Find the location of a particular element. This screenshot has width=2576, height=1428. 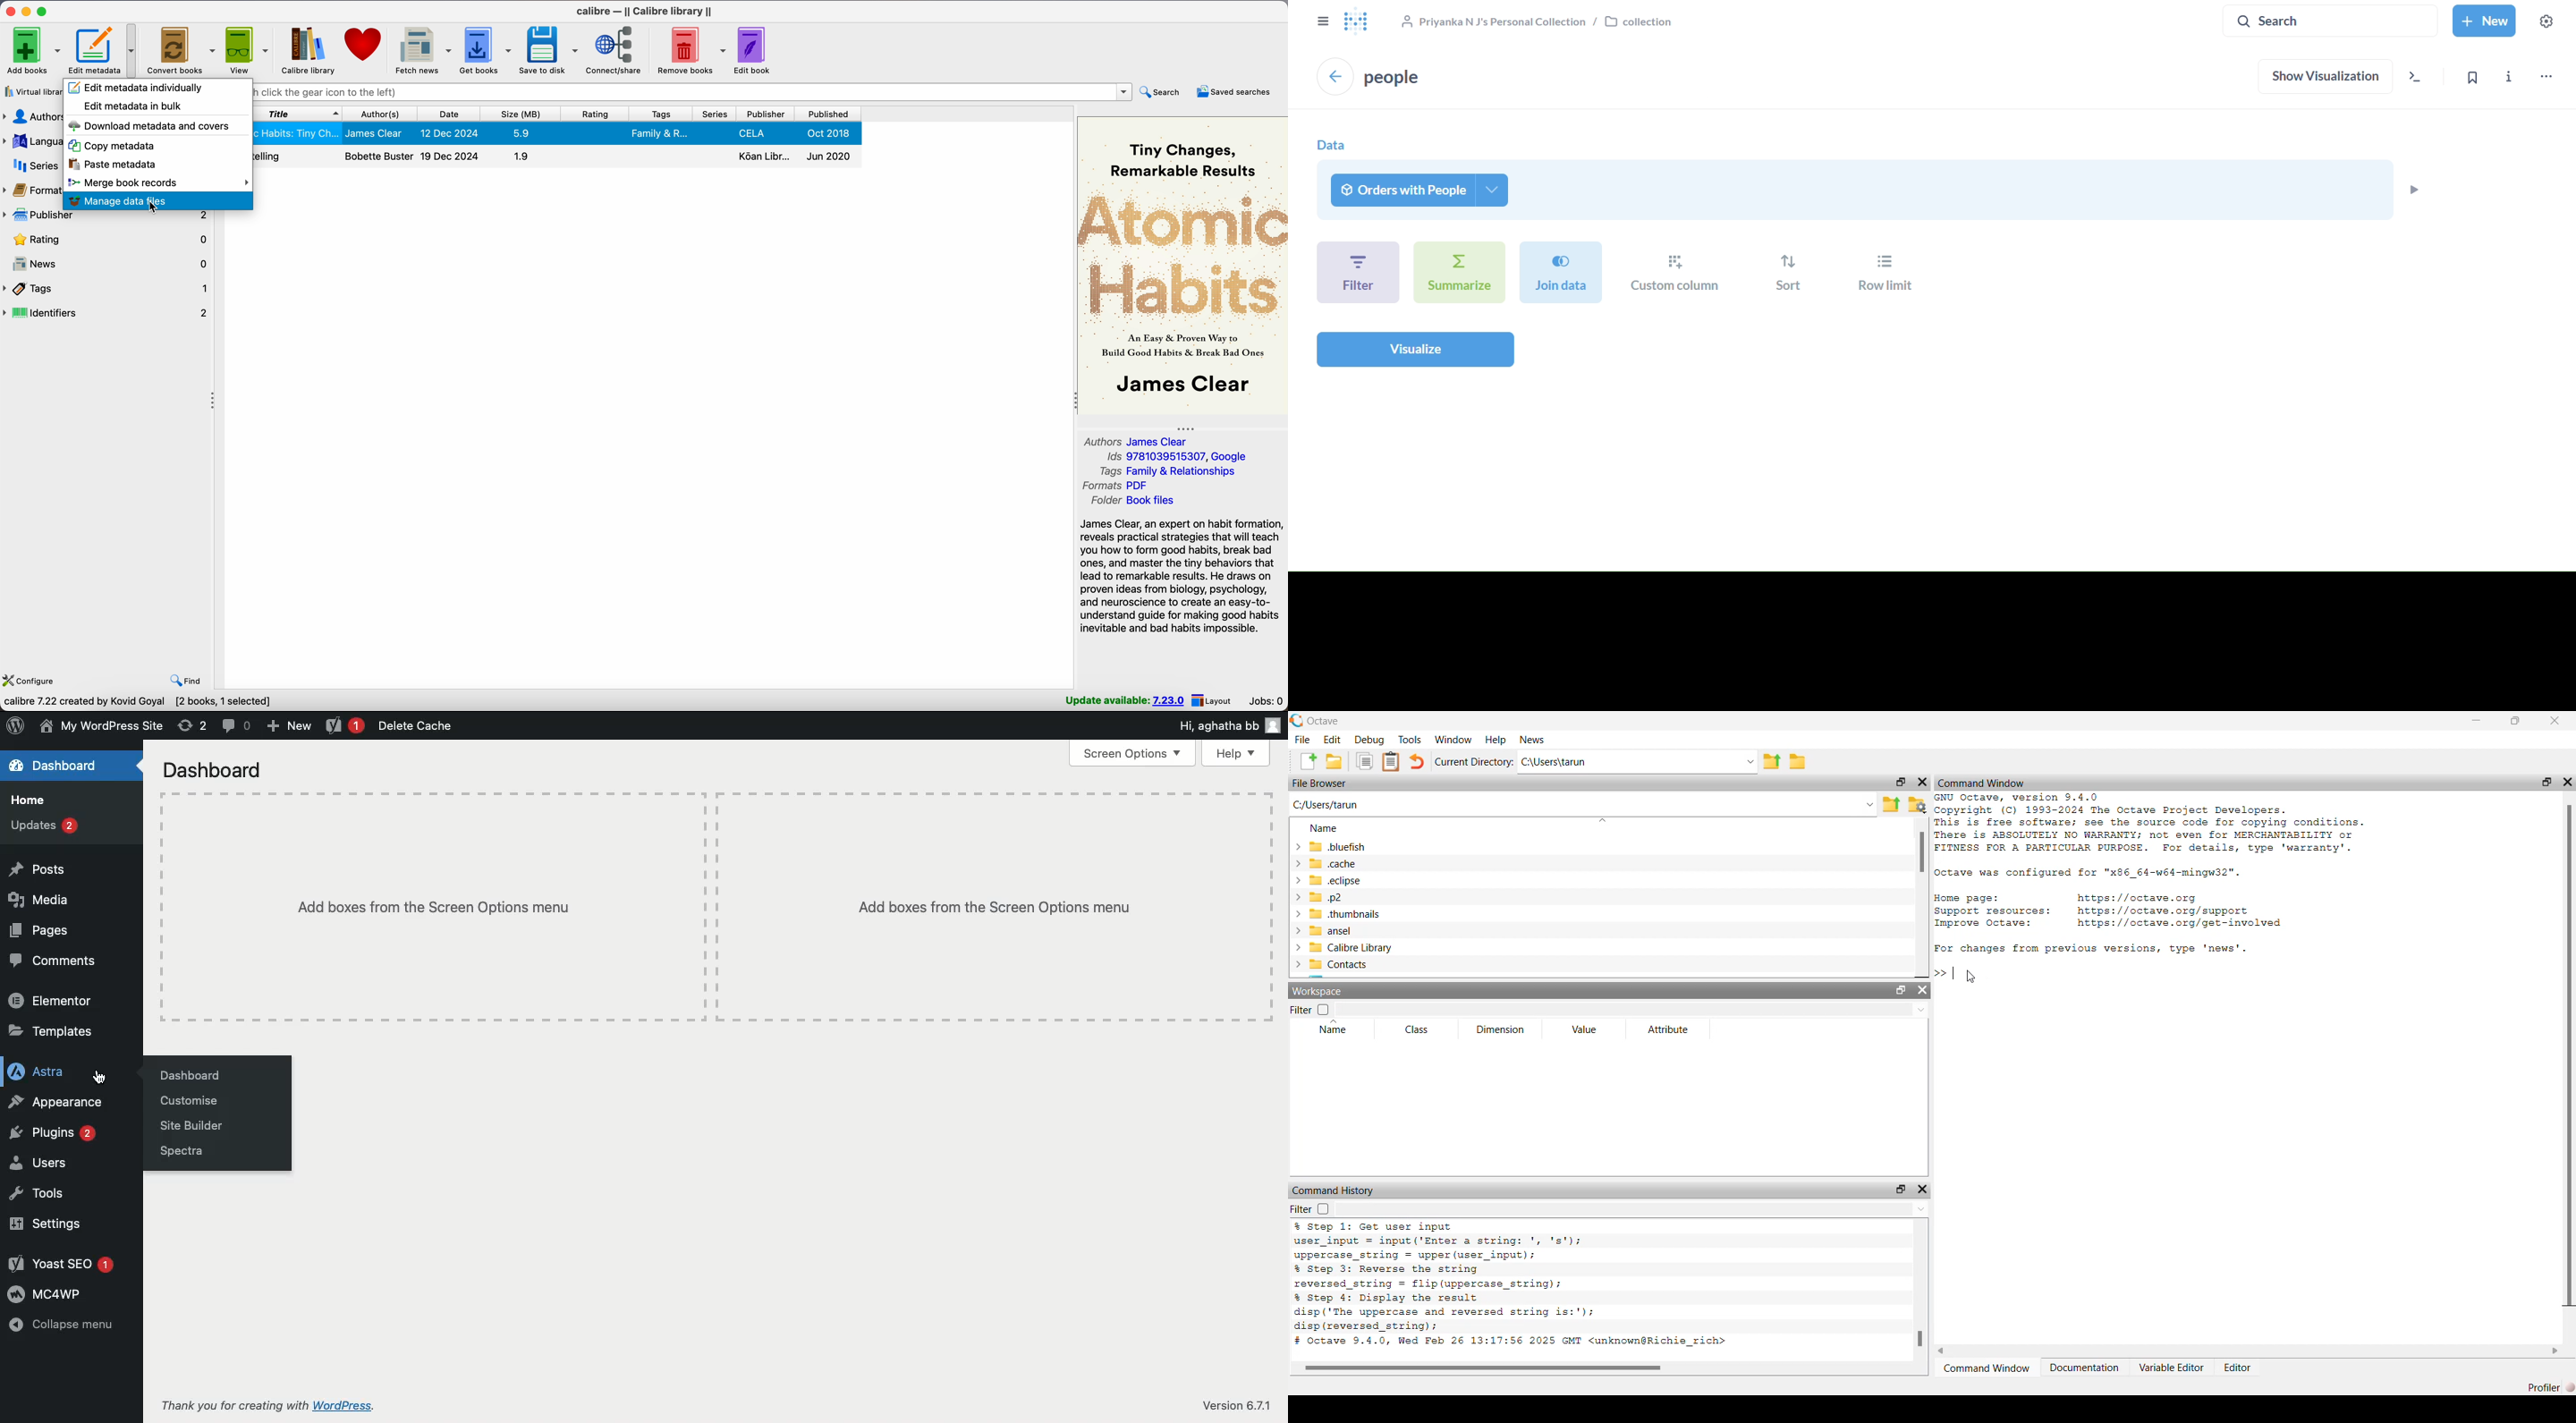

search is located at coordinates (1163, 92).